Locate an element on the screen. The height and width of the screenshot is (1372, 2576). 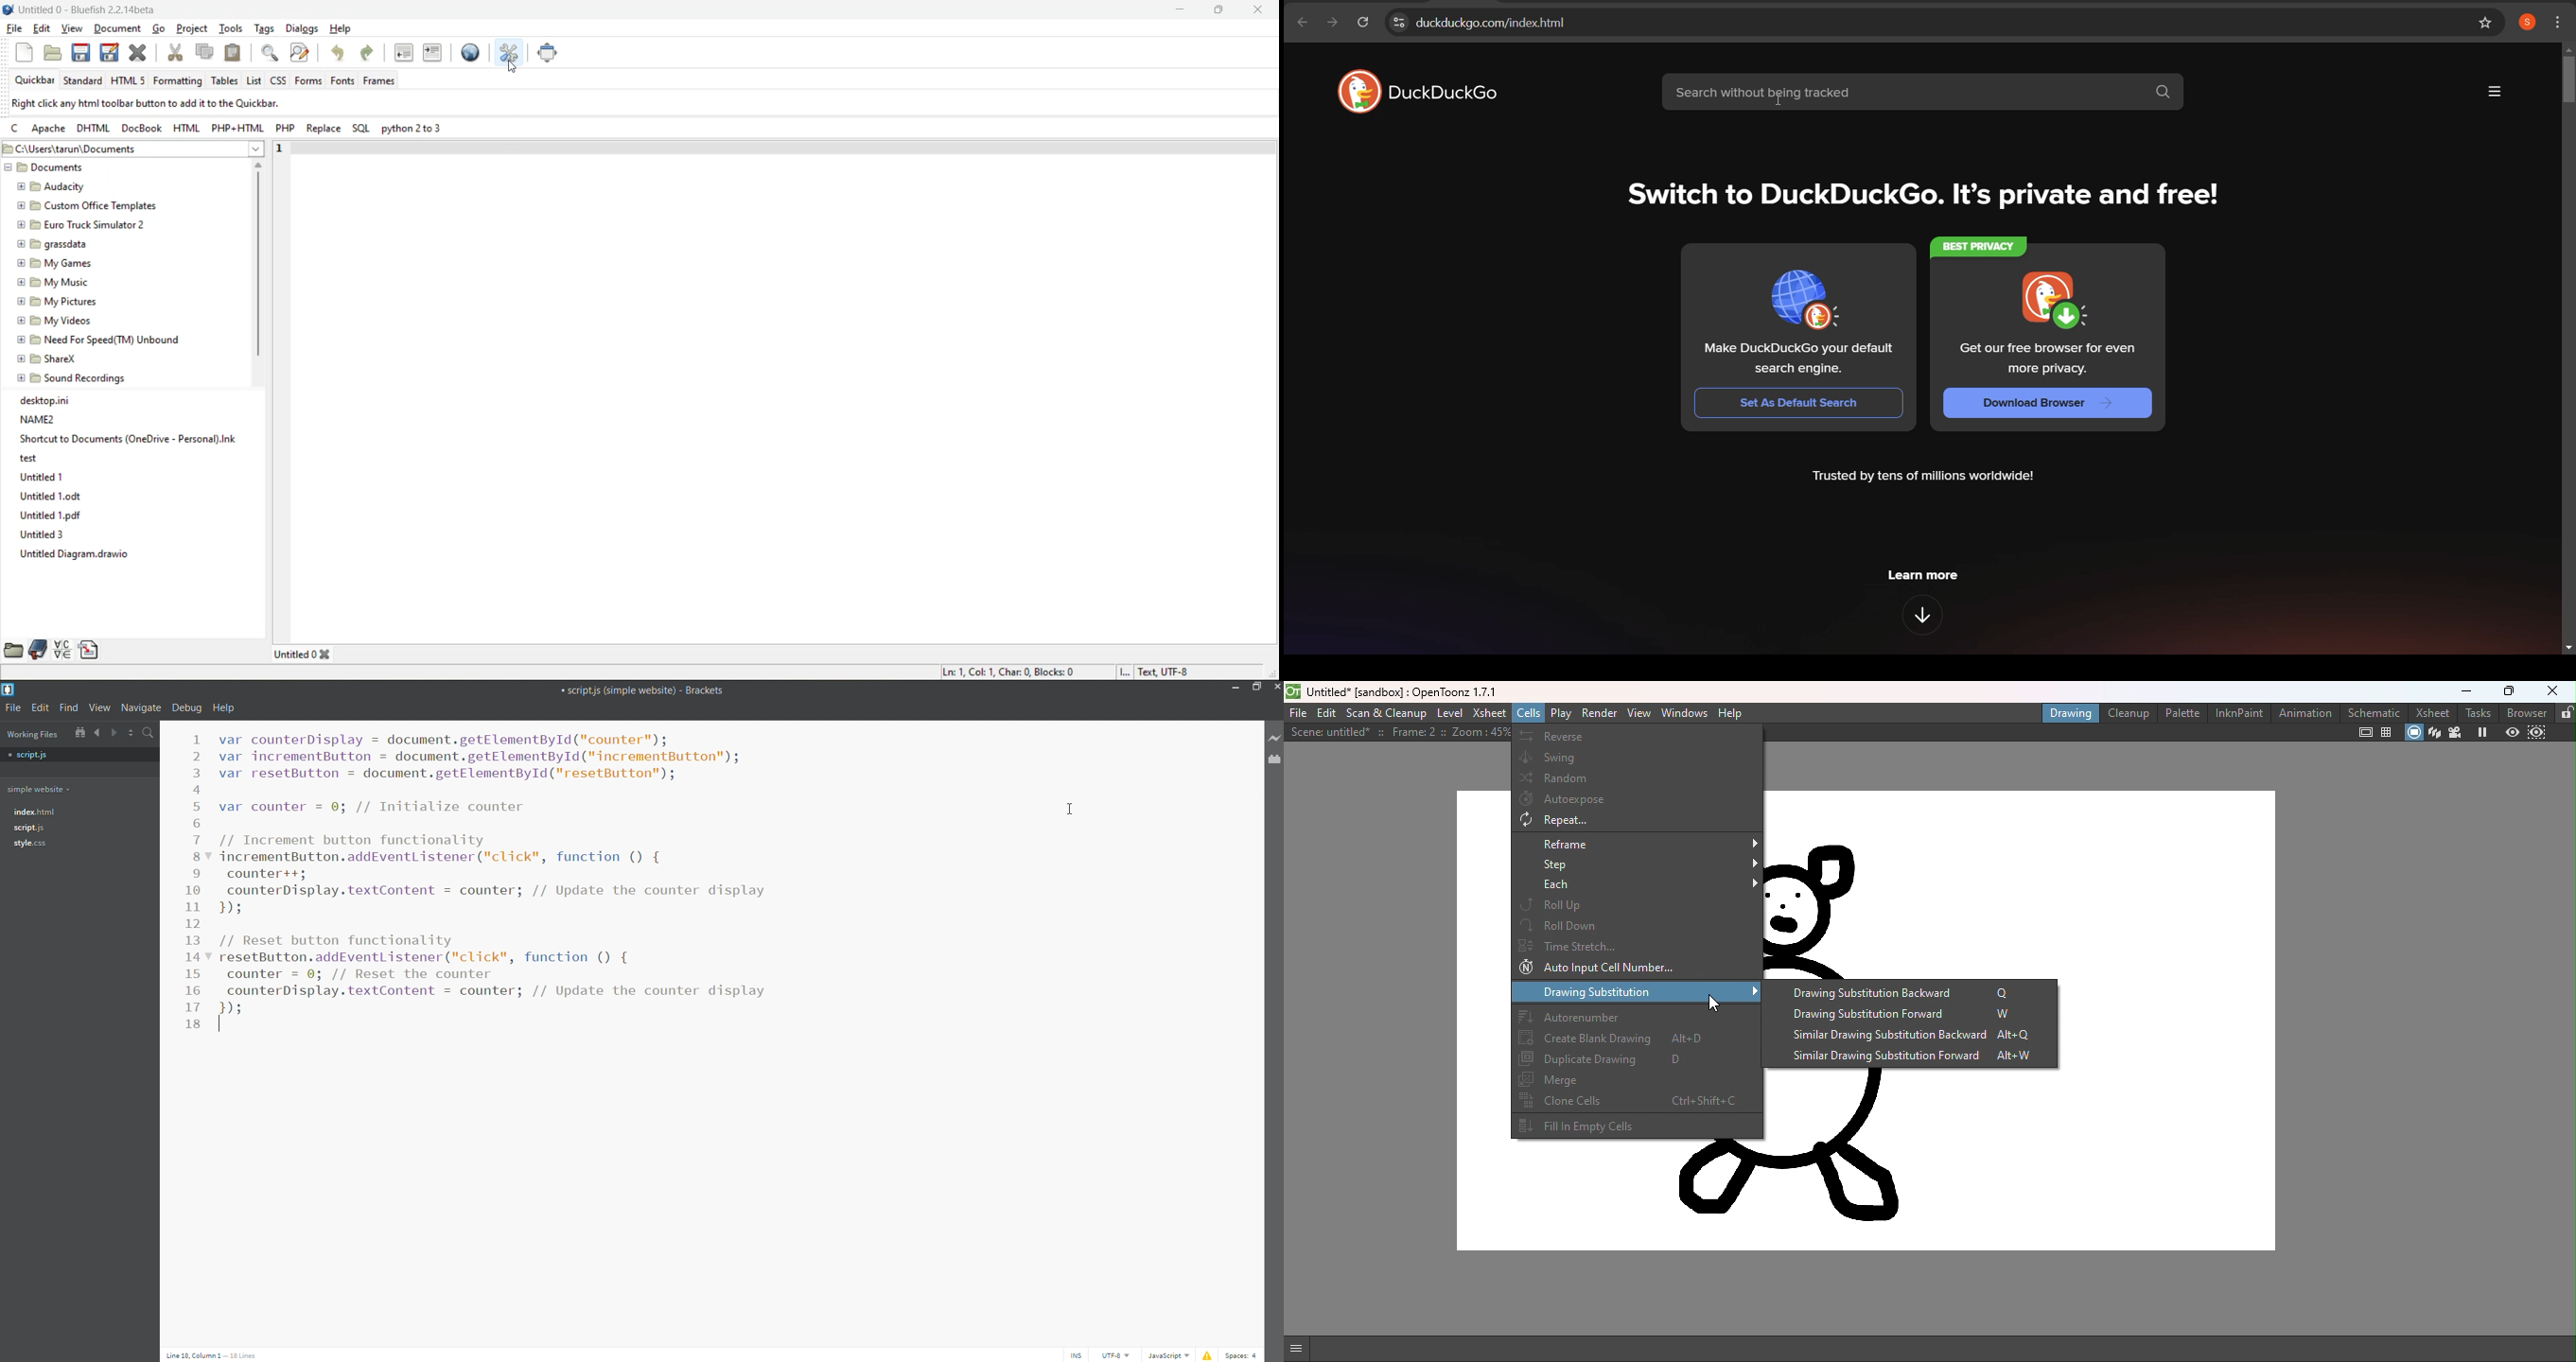
vertical scroll bar is located at coordinates (258, 266).